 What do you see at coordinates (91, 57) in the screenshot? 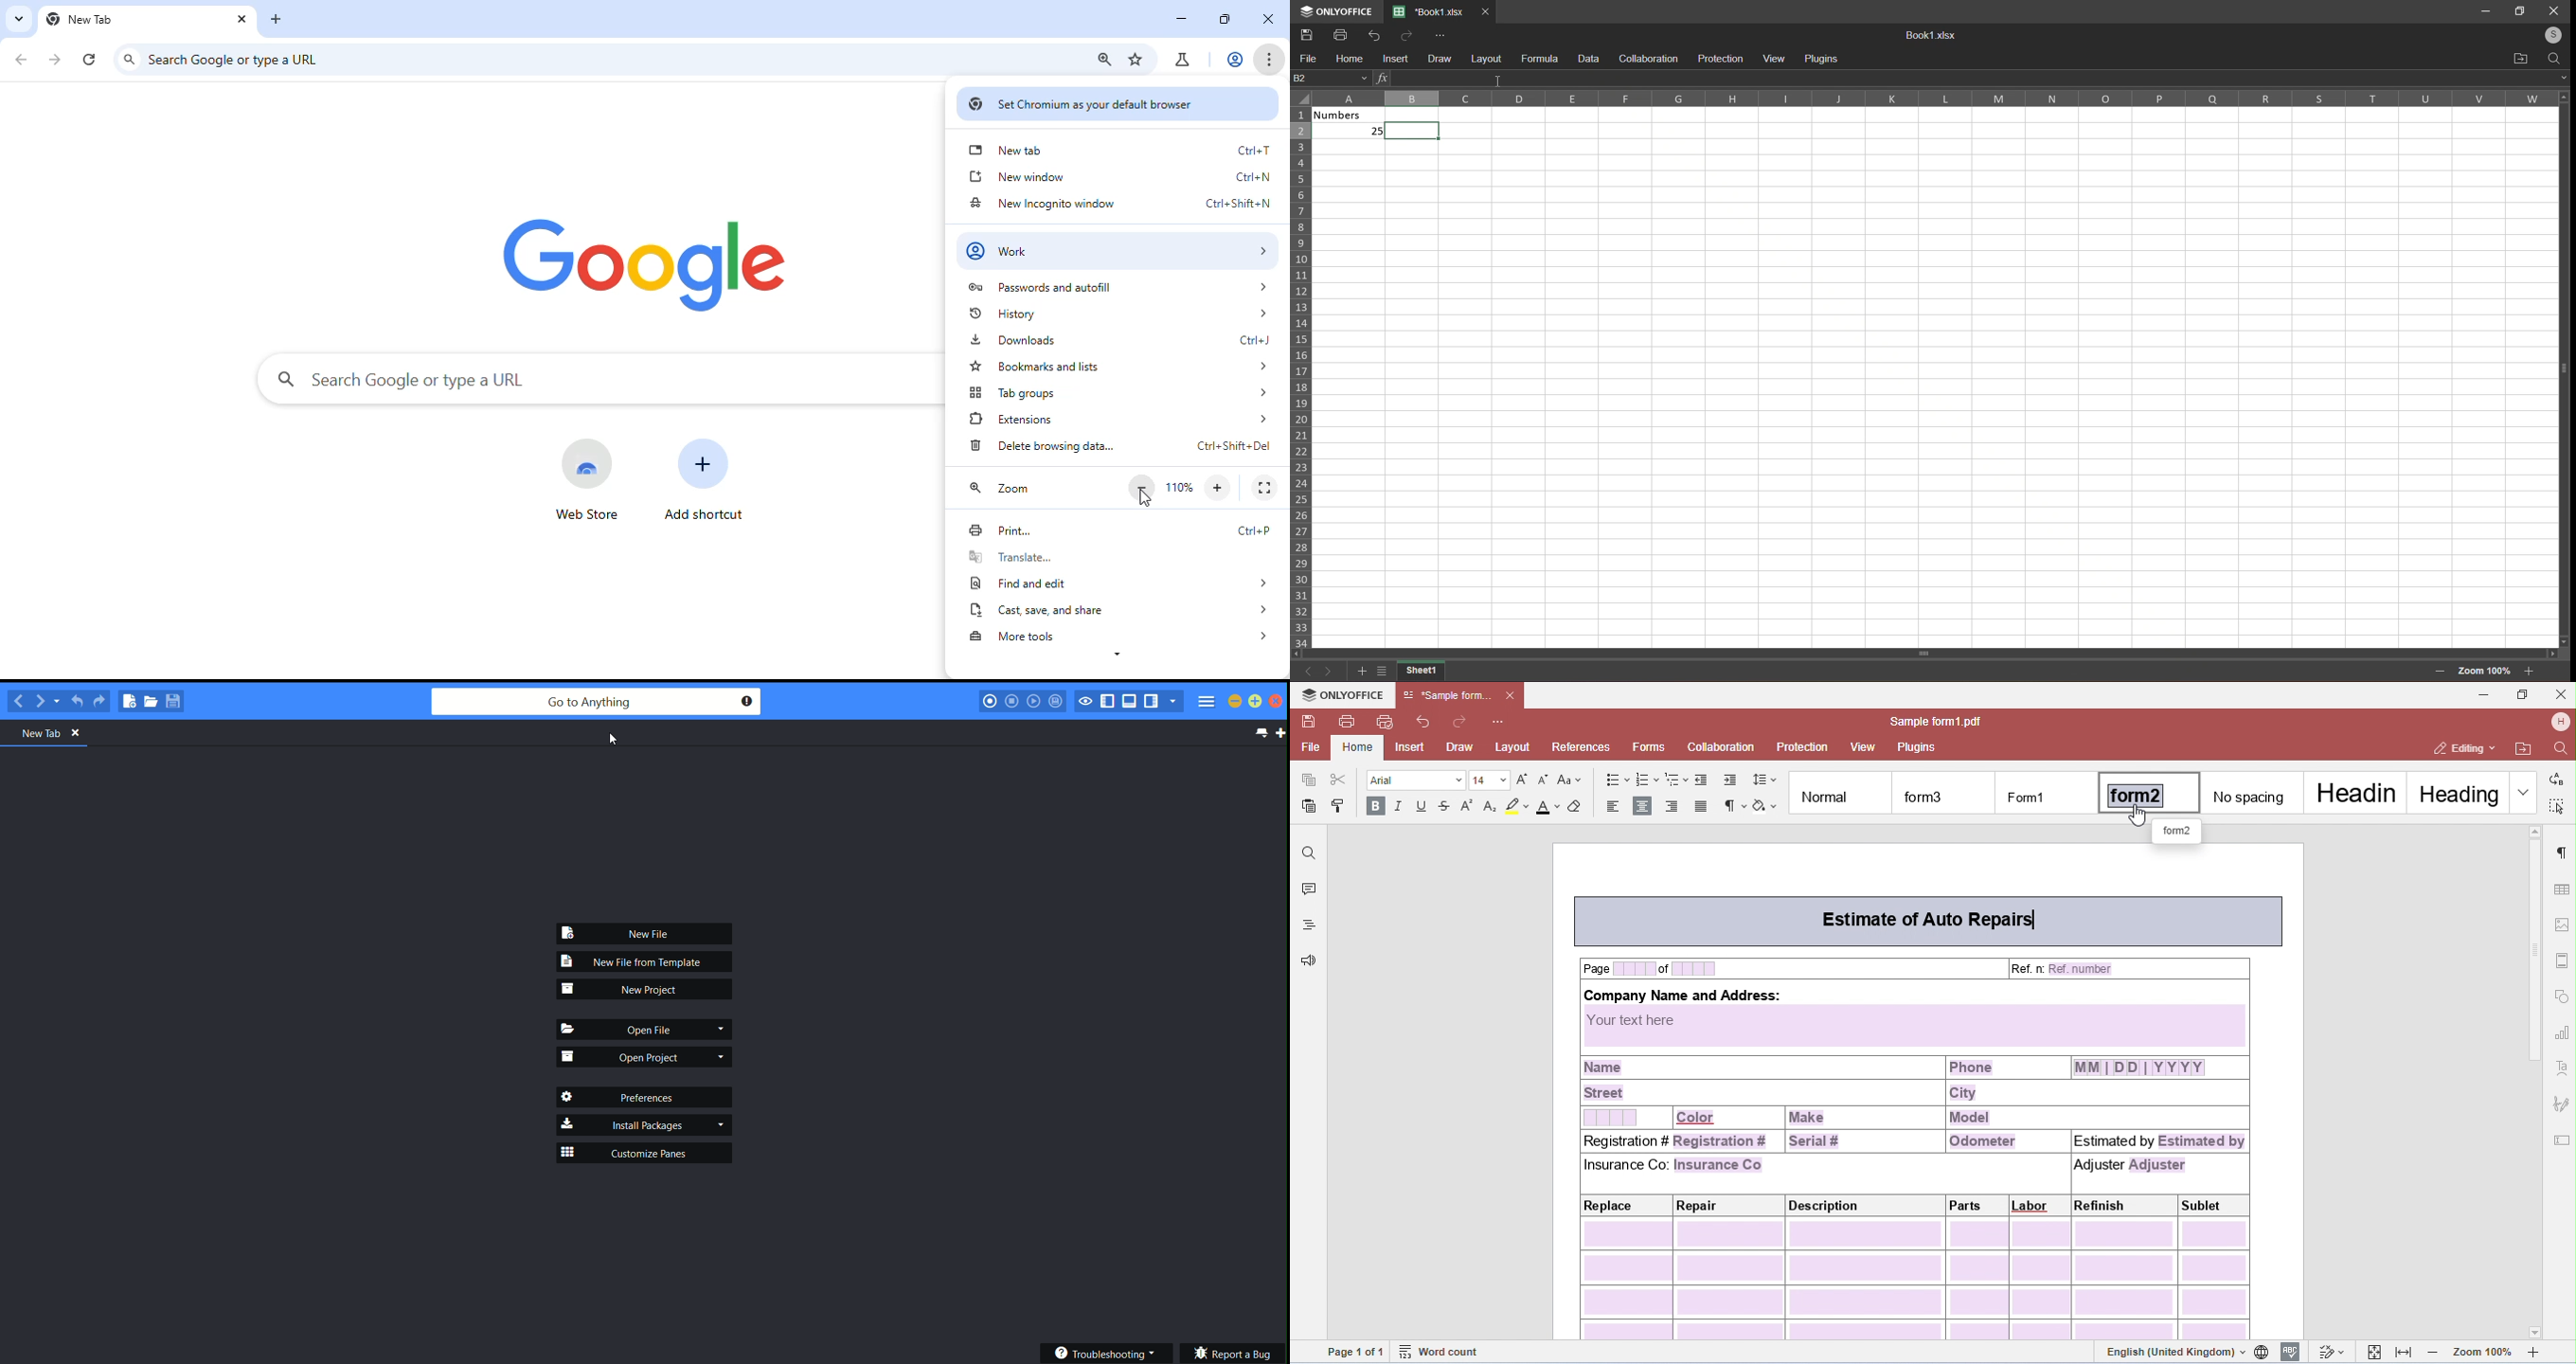
I see `refresh` at bounding box center [91, 57].